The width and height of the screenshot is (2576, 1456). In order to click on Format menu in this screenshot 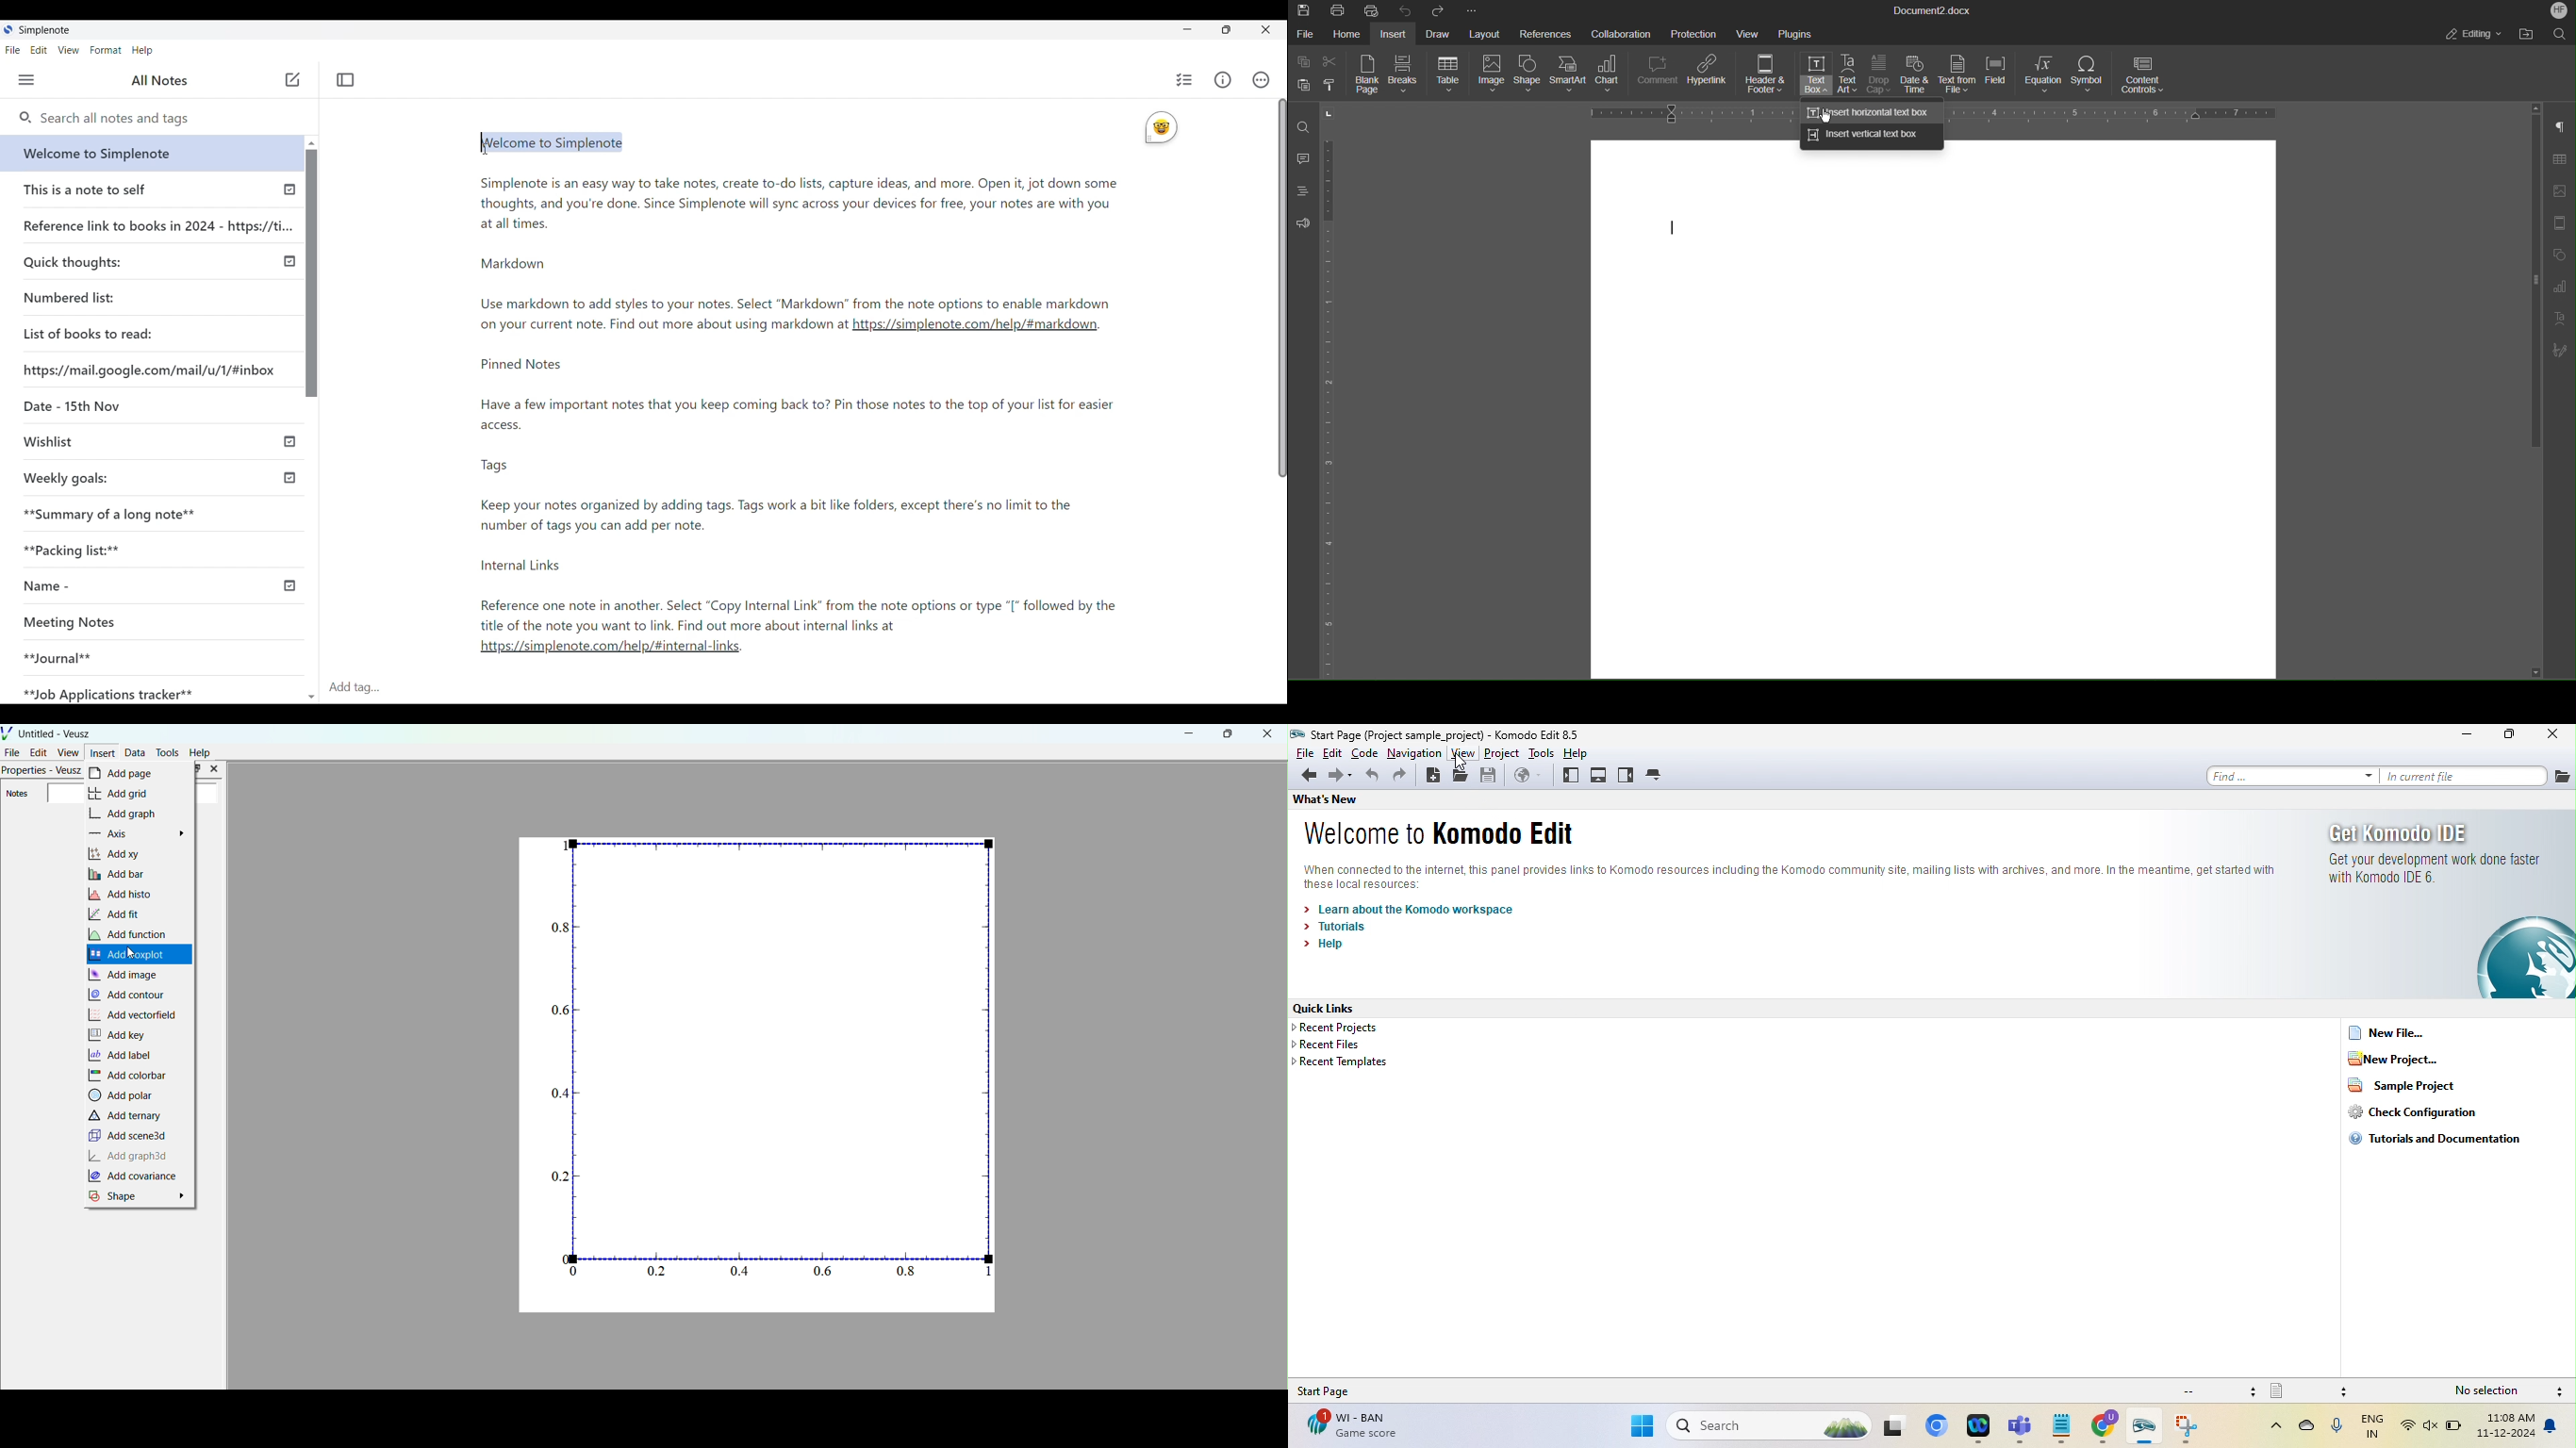, I will do `click(105, 50)`.